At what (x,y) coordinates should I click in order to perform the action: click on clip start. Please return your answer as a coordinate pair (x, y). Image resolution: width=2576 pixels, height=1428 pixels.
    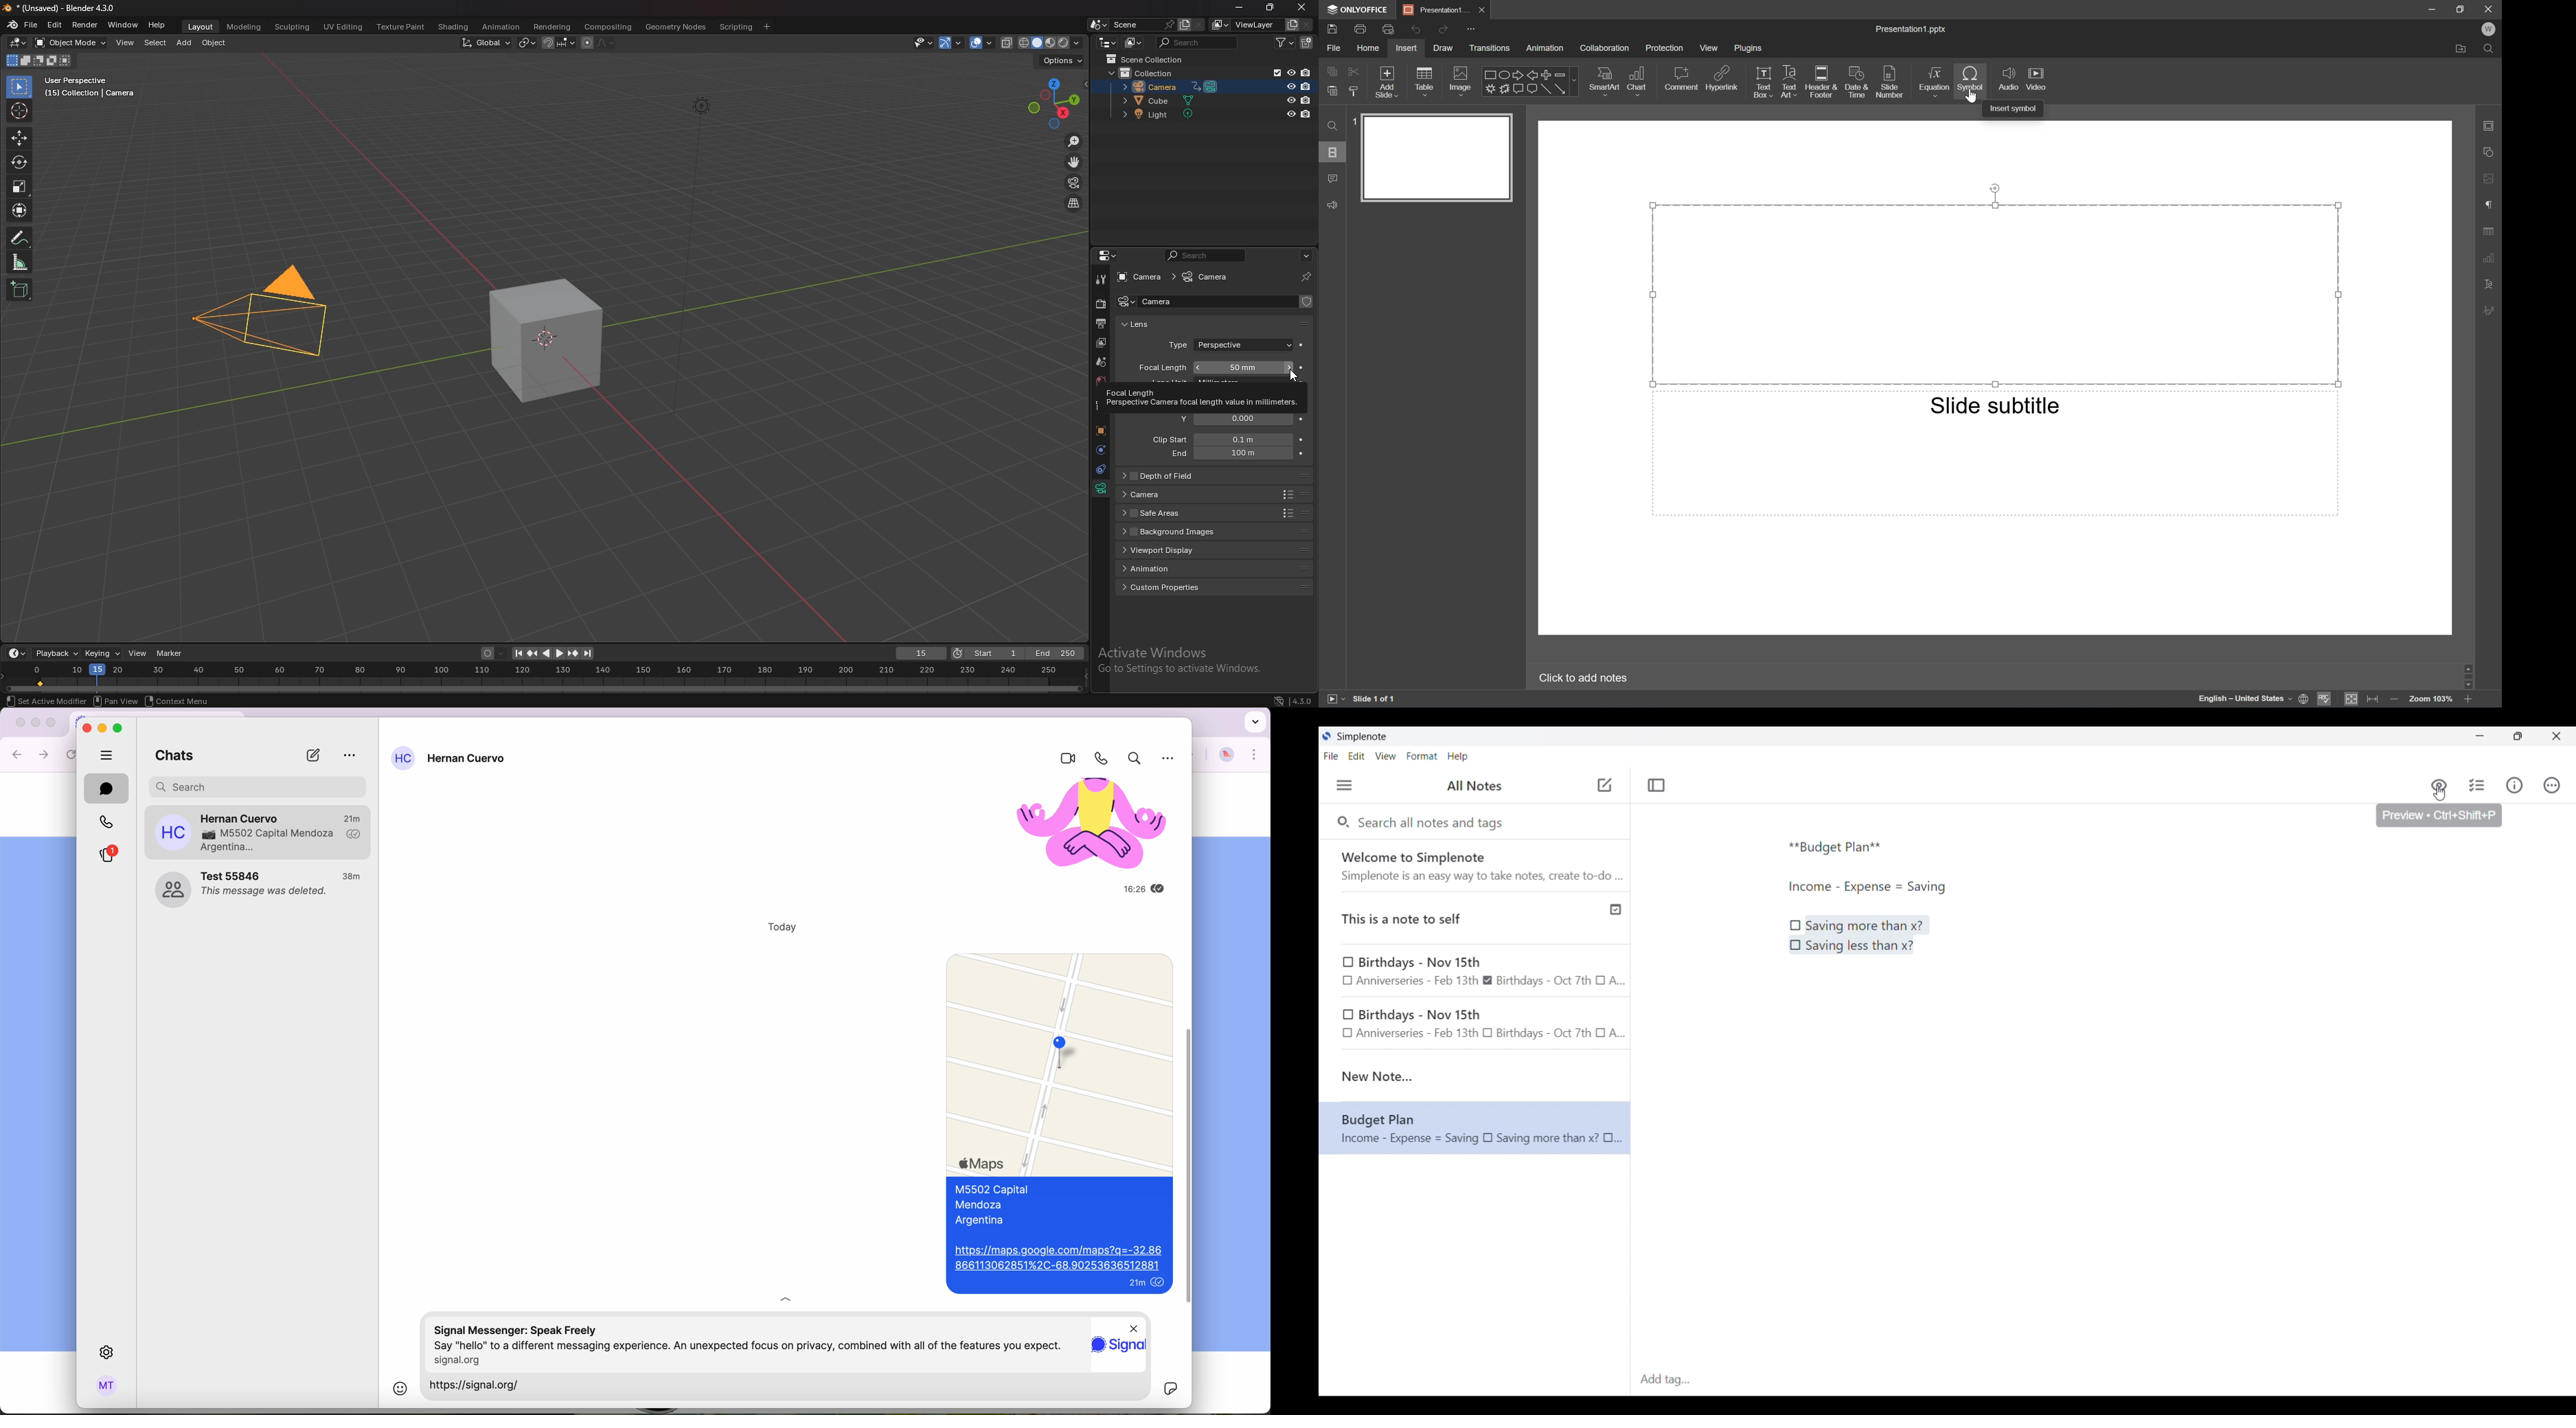
    Looking at the image, I should click on (1218, 439).